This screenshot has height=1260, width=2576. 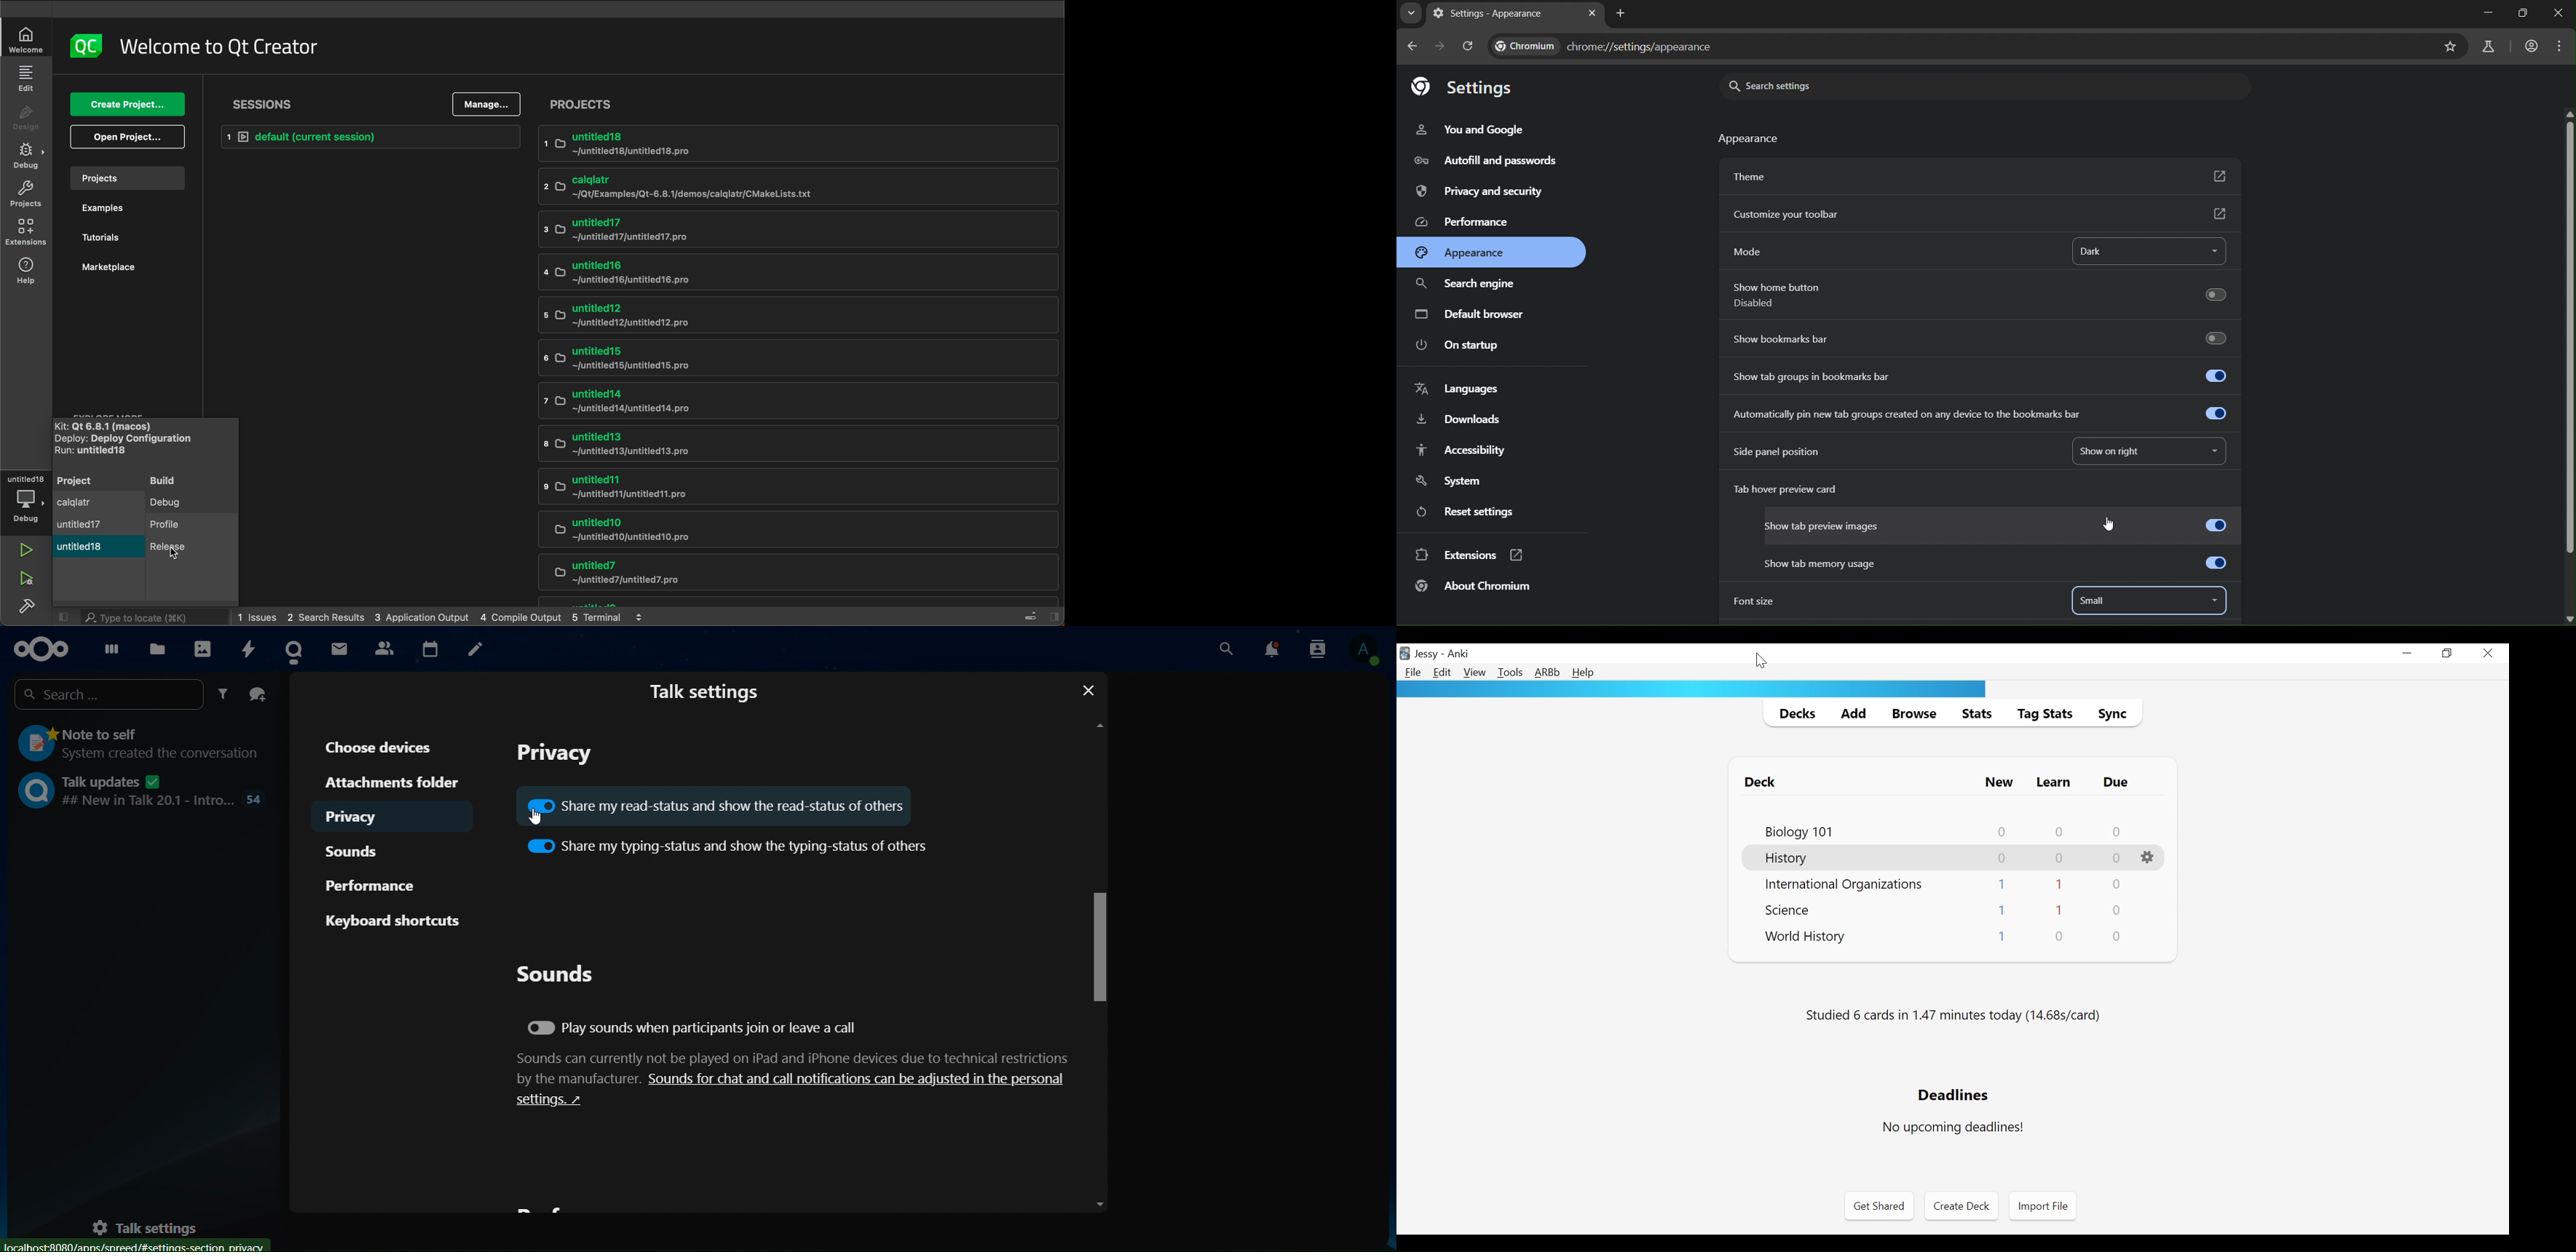 I want to click on User Nmae, so click(x=1426, y=656).